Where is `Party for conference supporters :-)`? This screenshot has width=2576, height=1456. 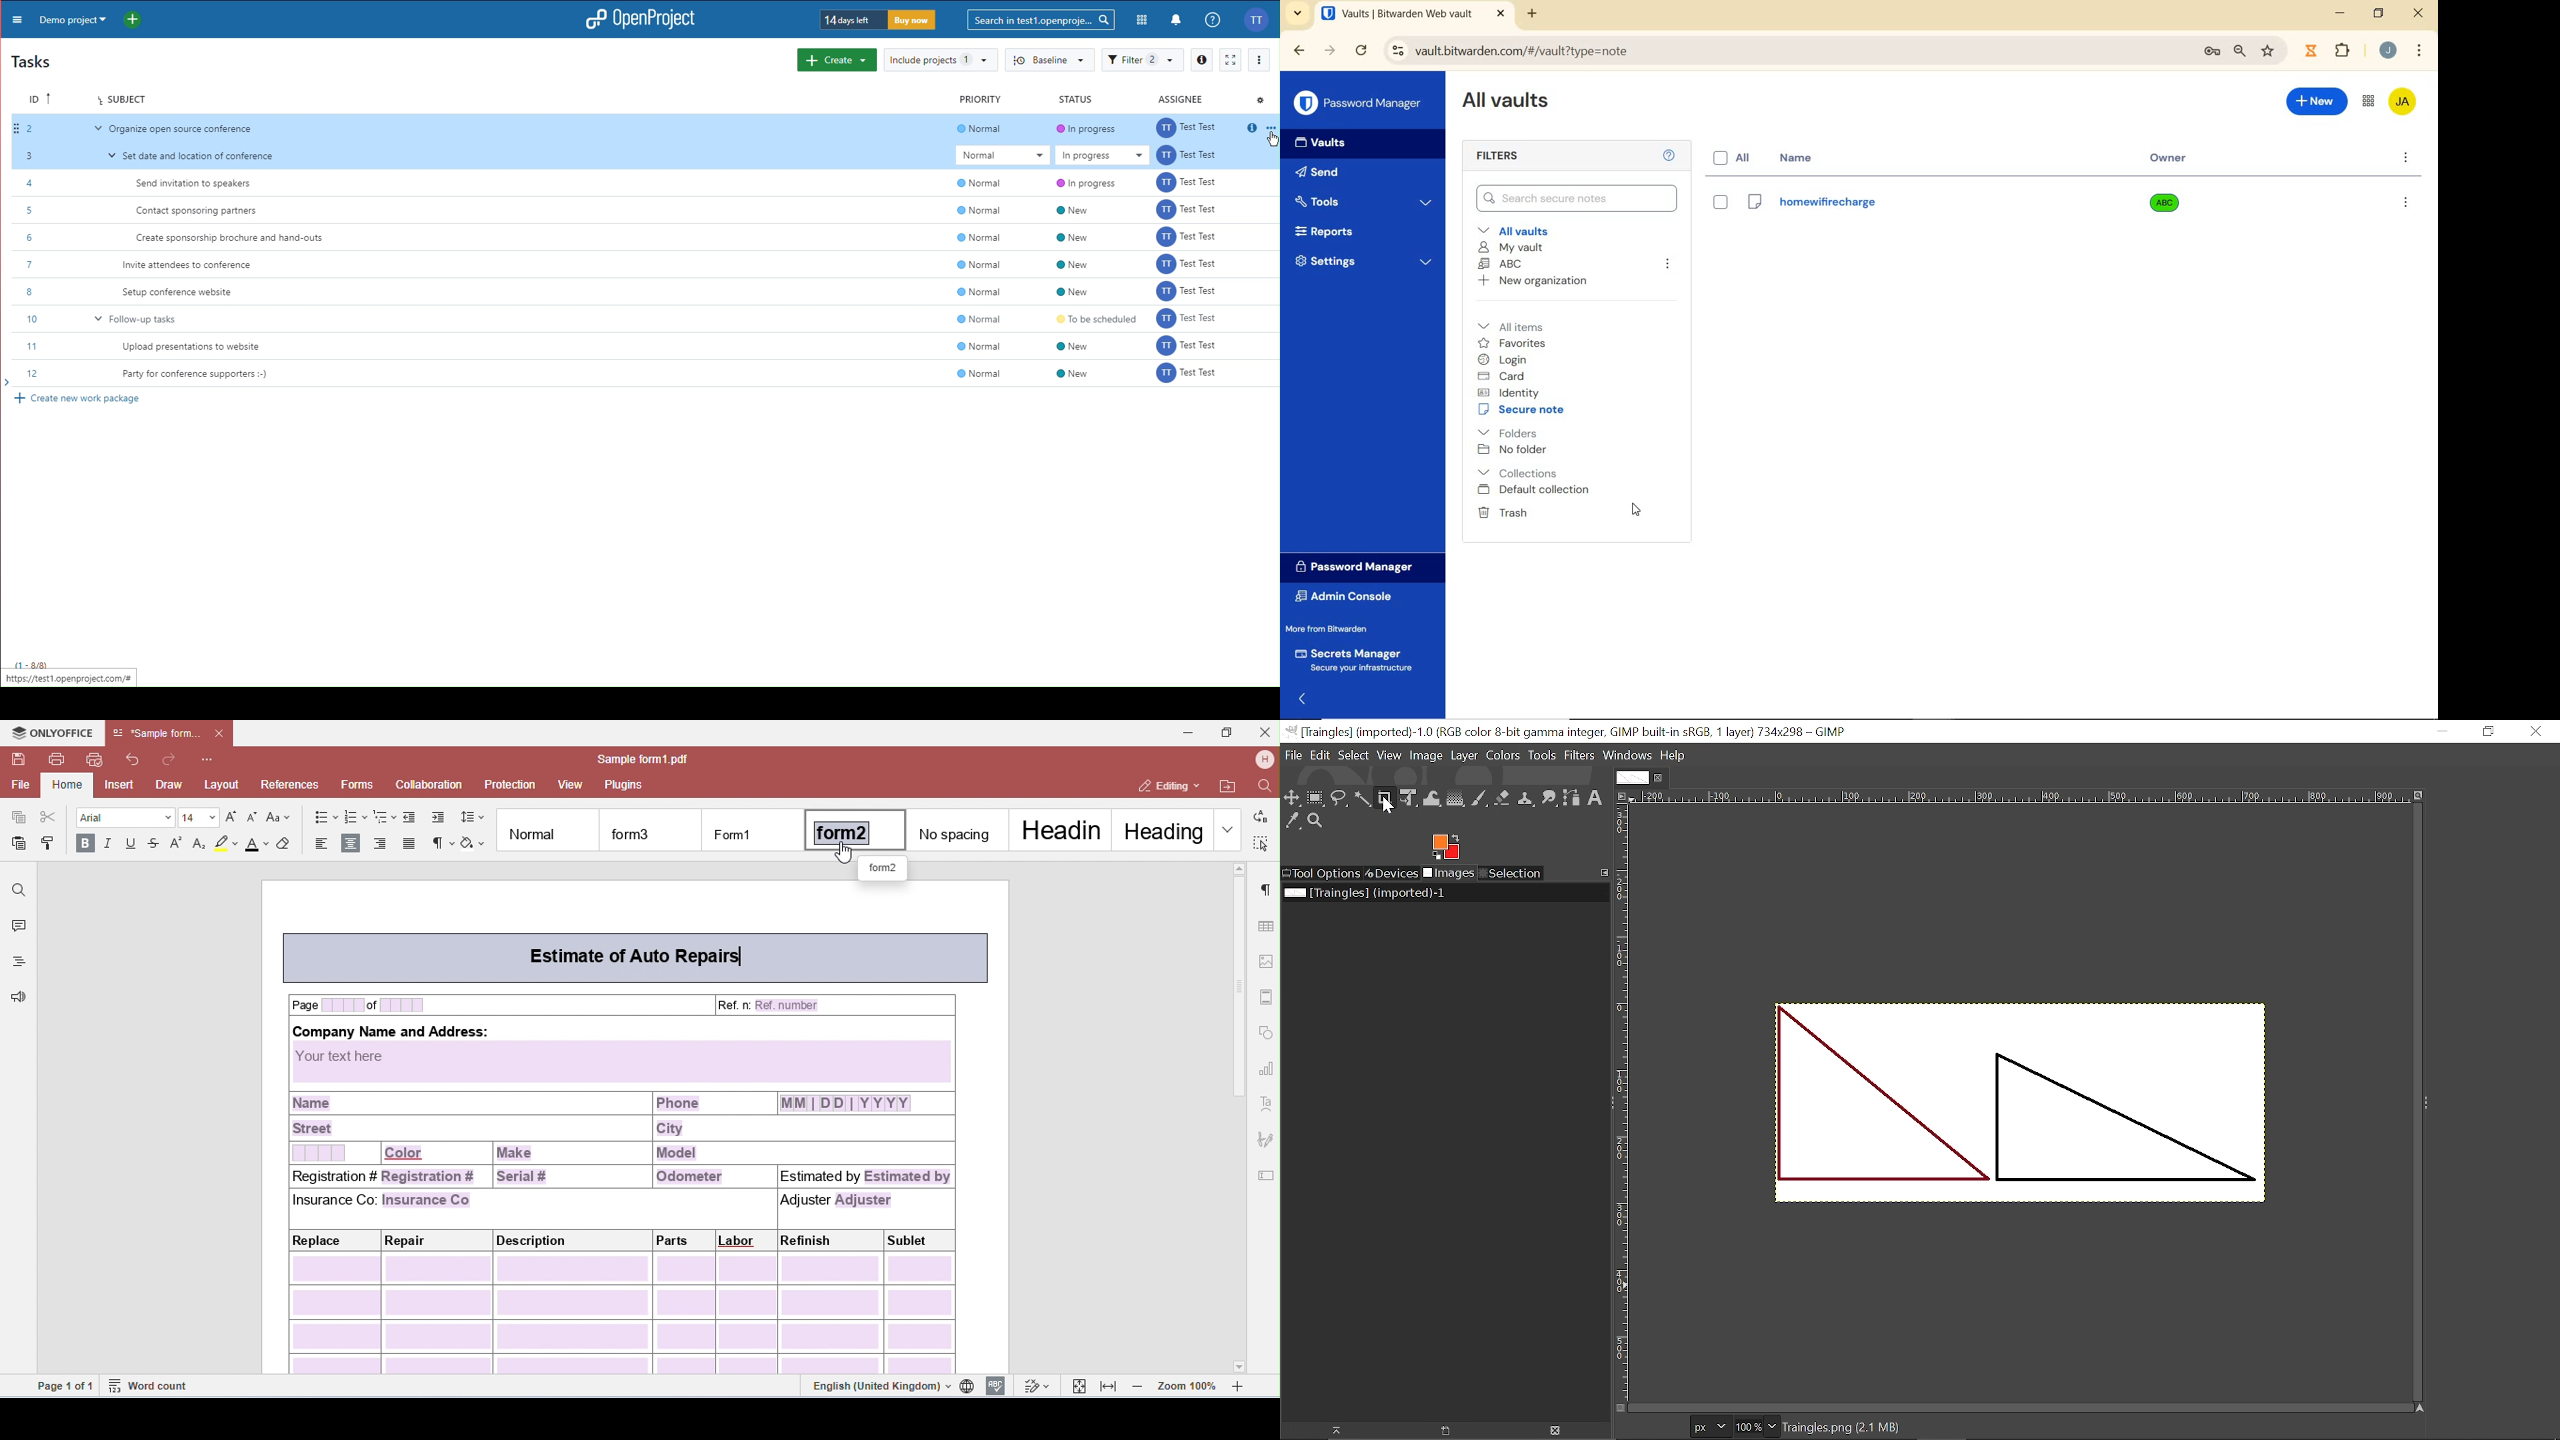
Party for conference supporters :-) is located at coordinates (196, 375).